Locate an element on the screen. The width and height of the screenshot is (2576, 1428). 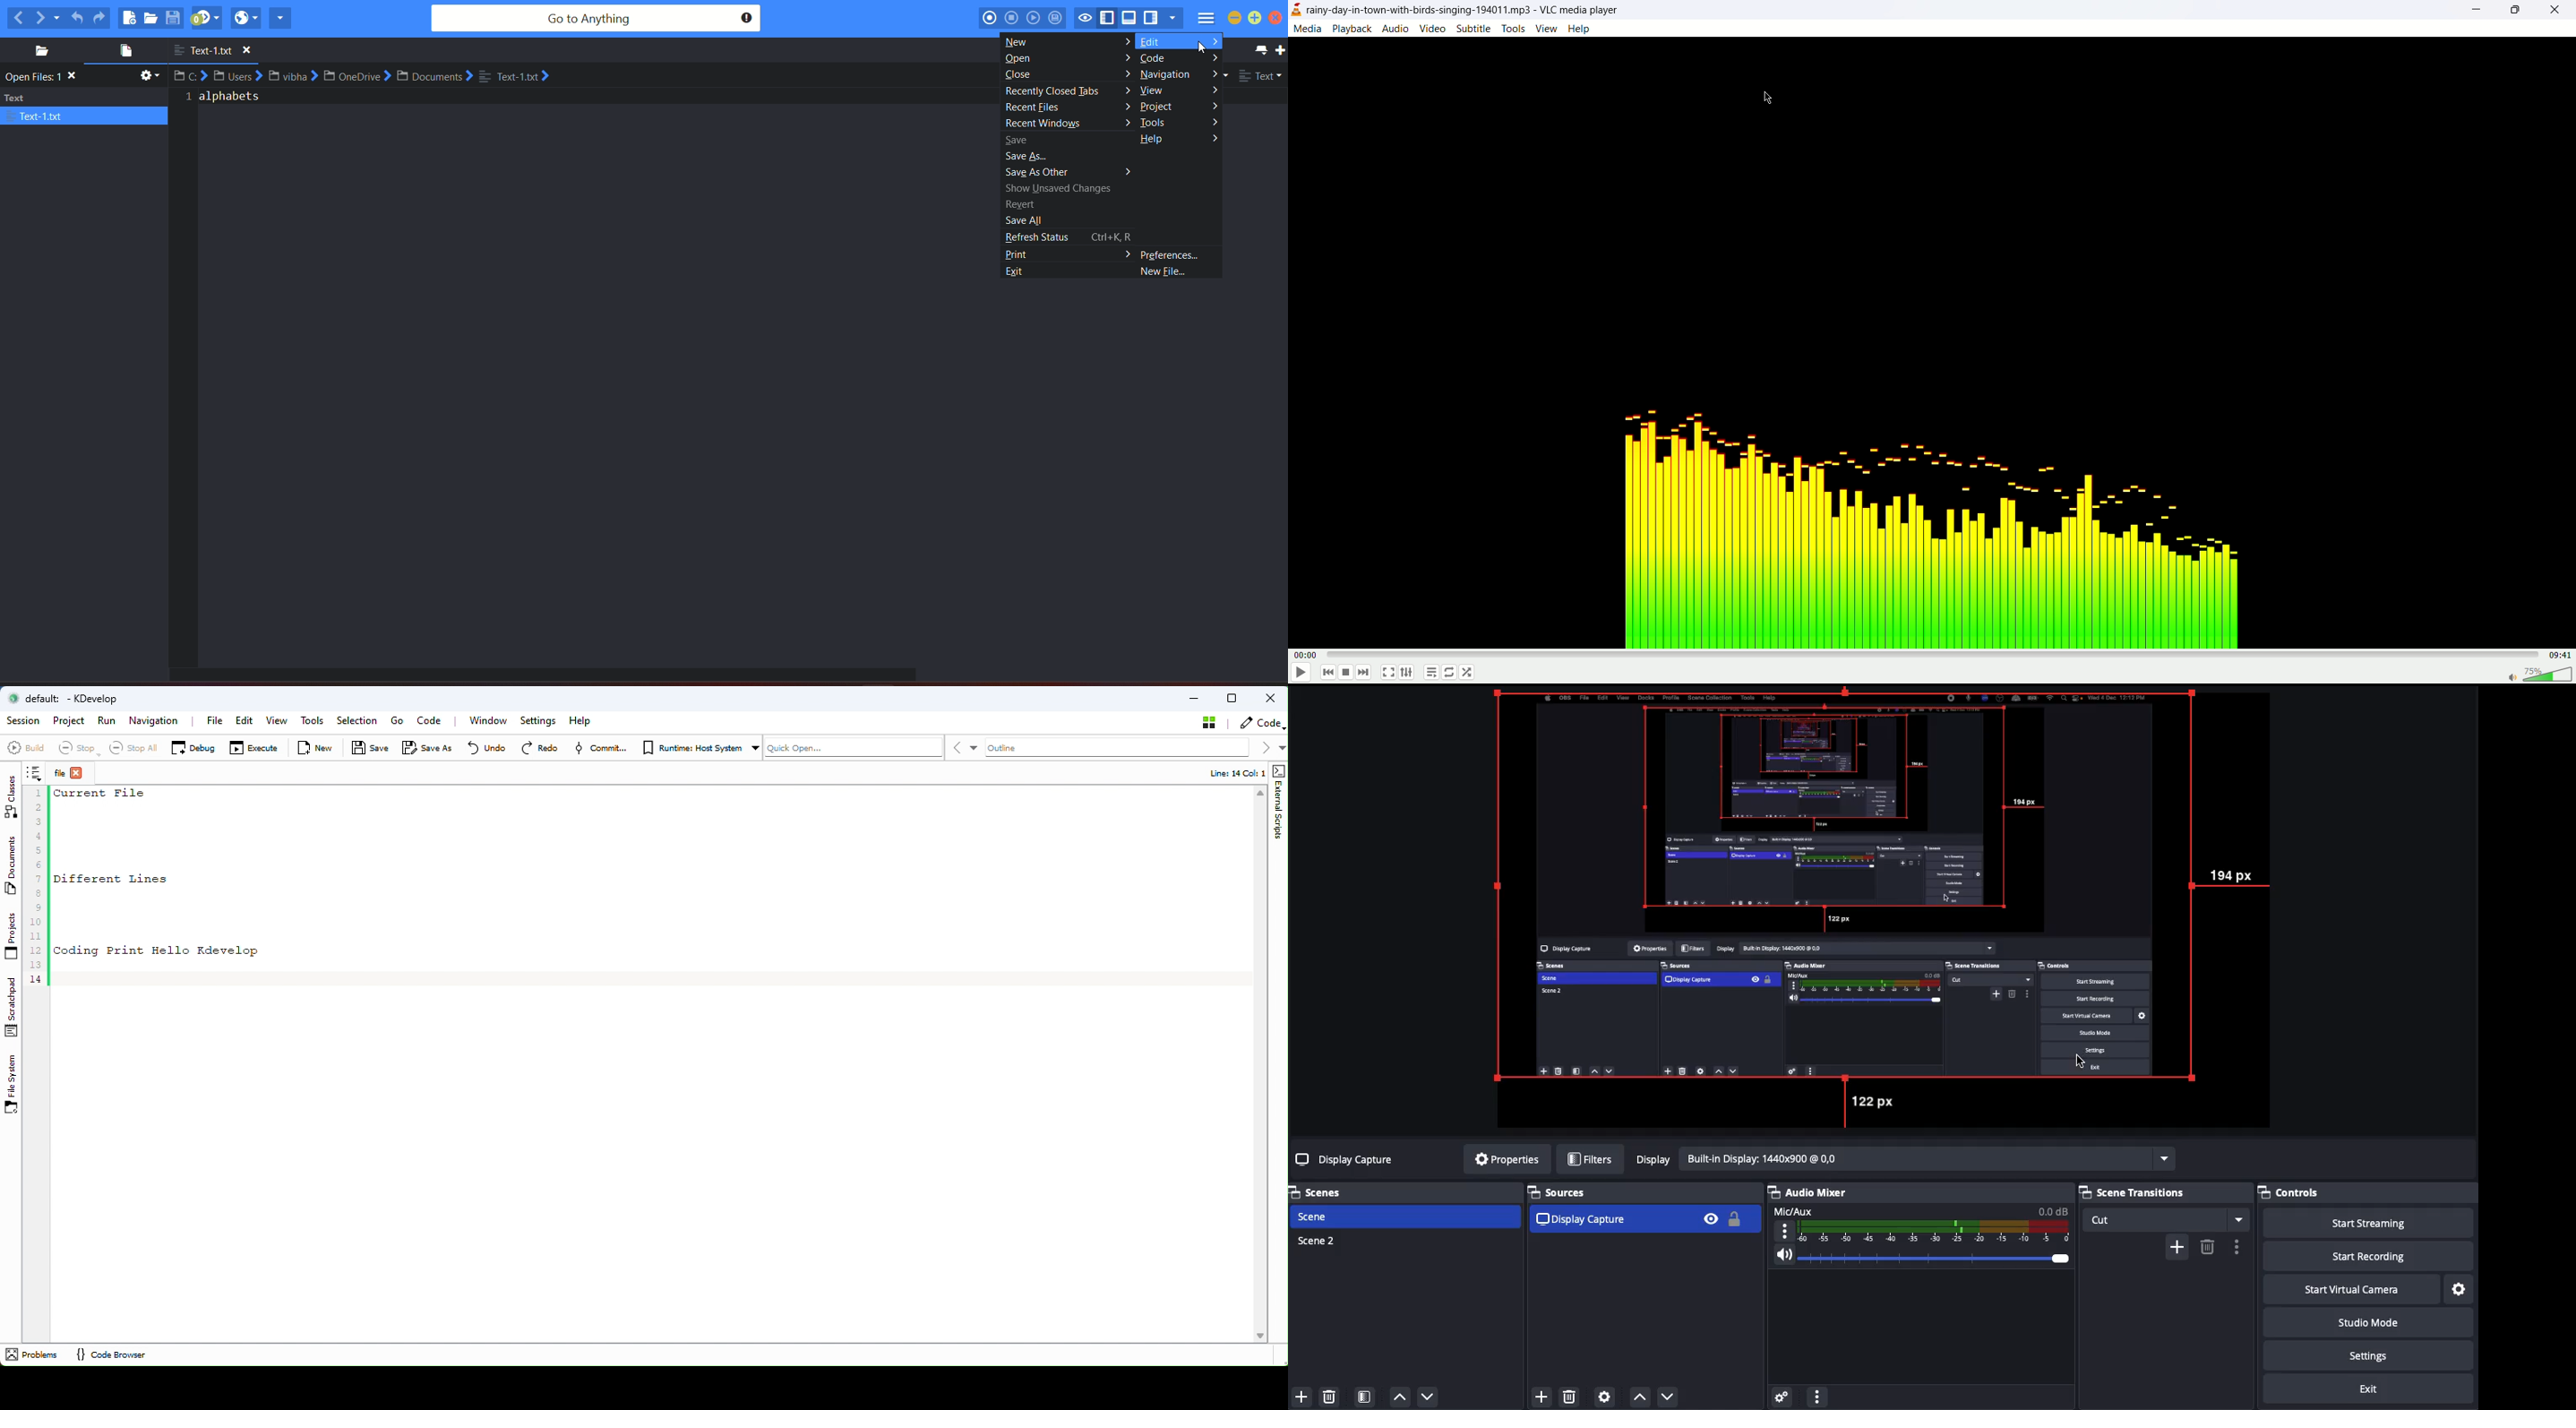
search bar is located at coordinates (595, 19).